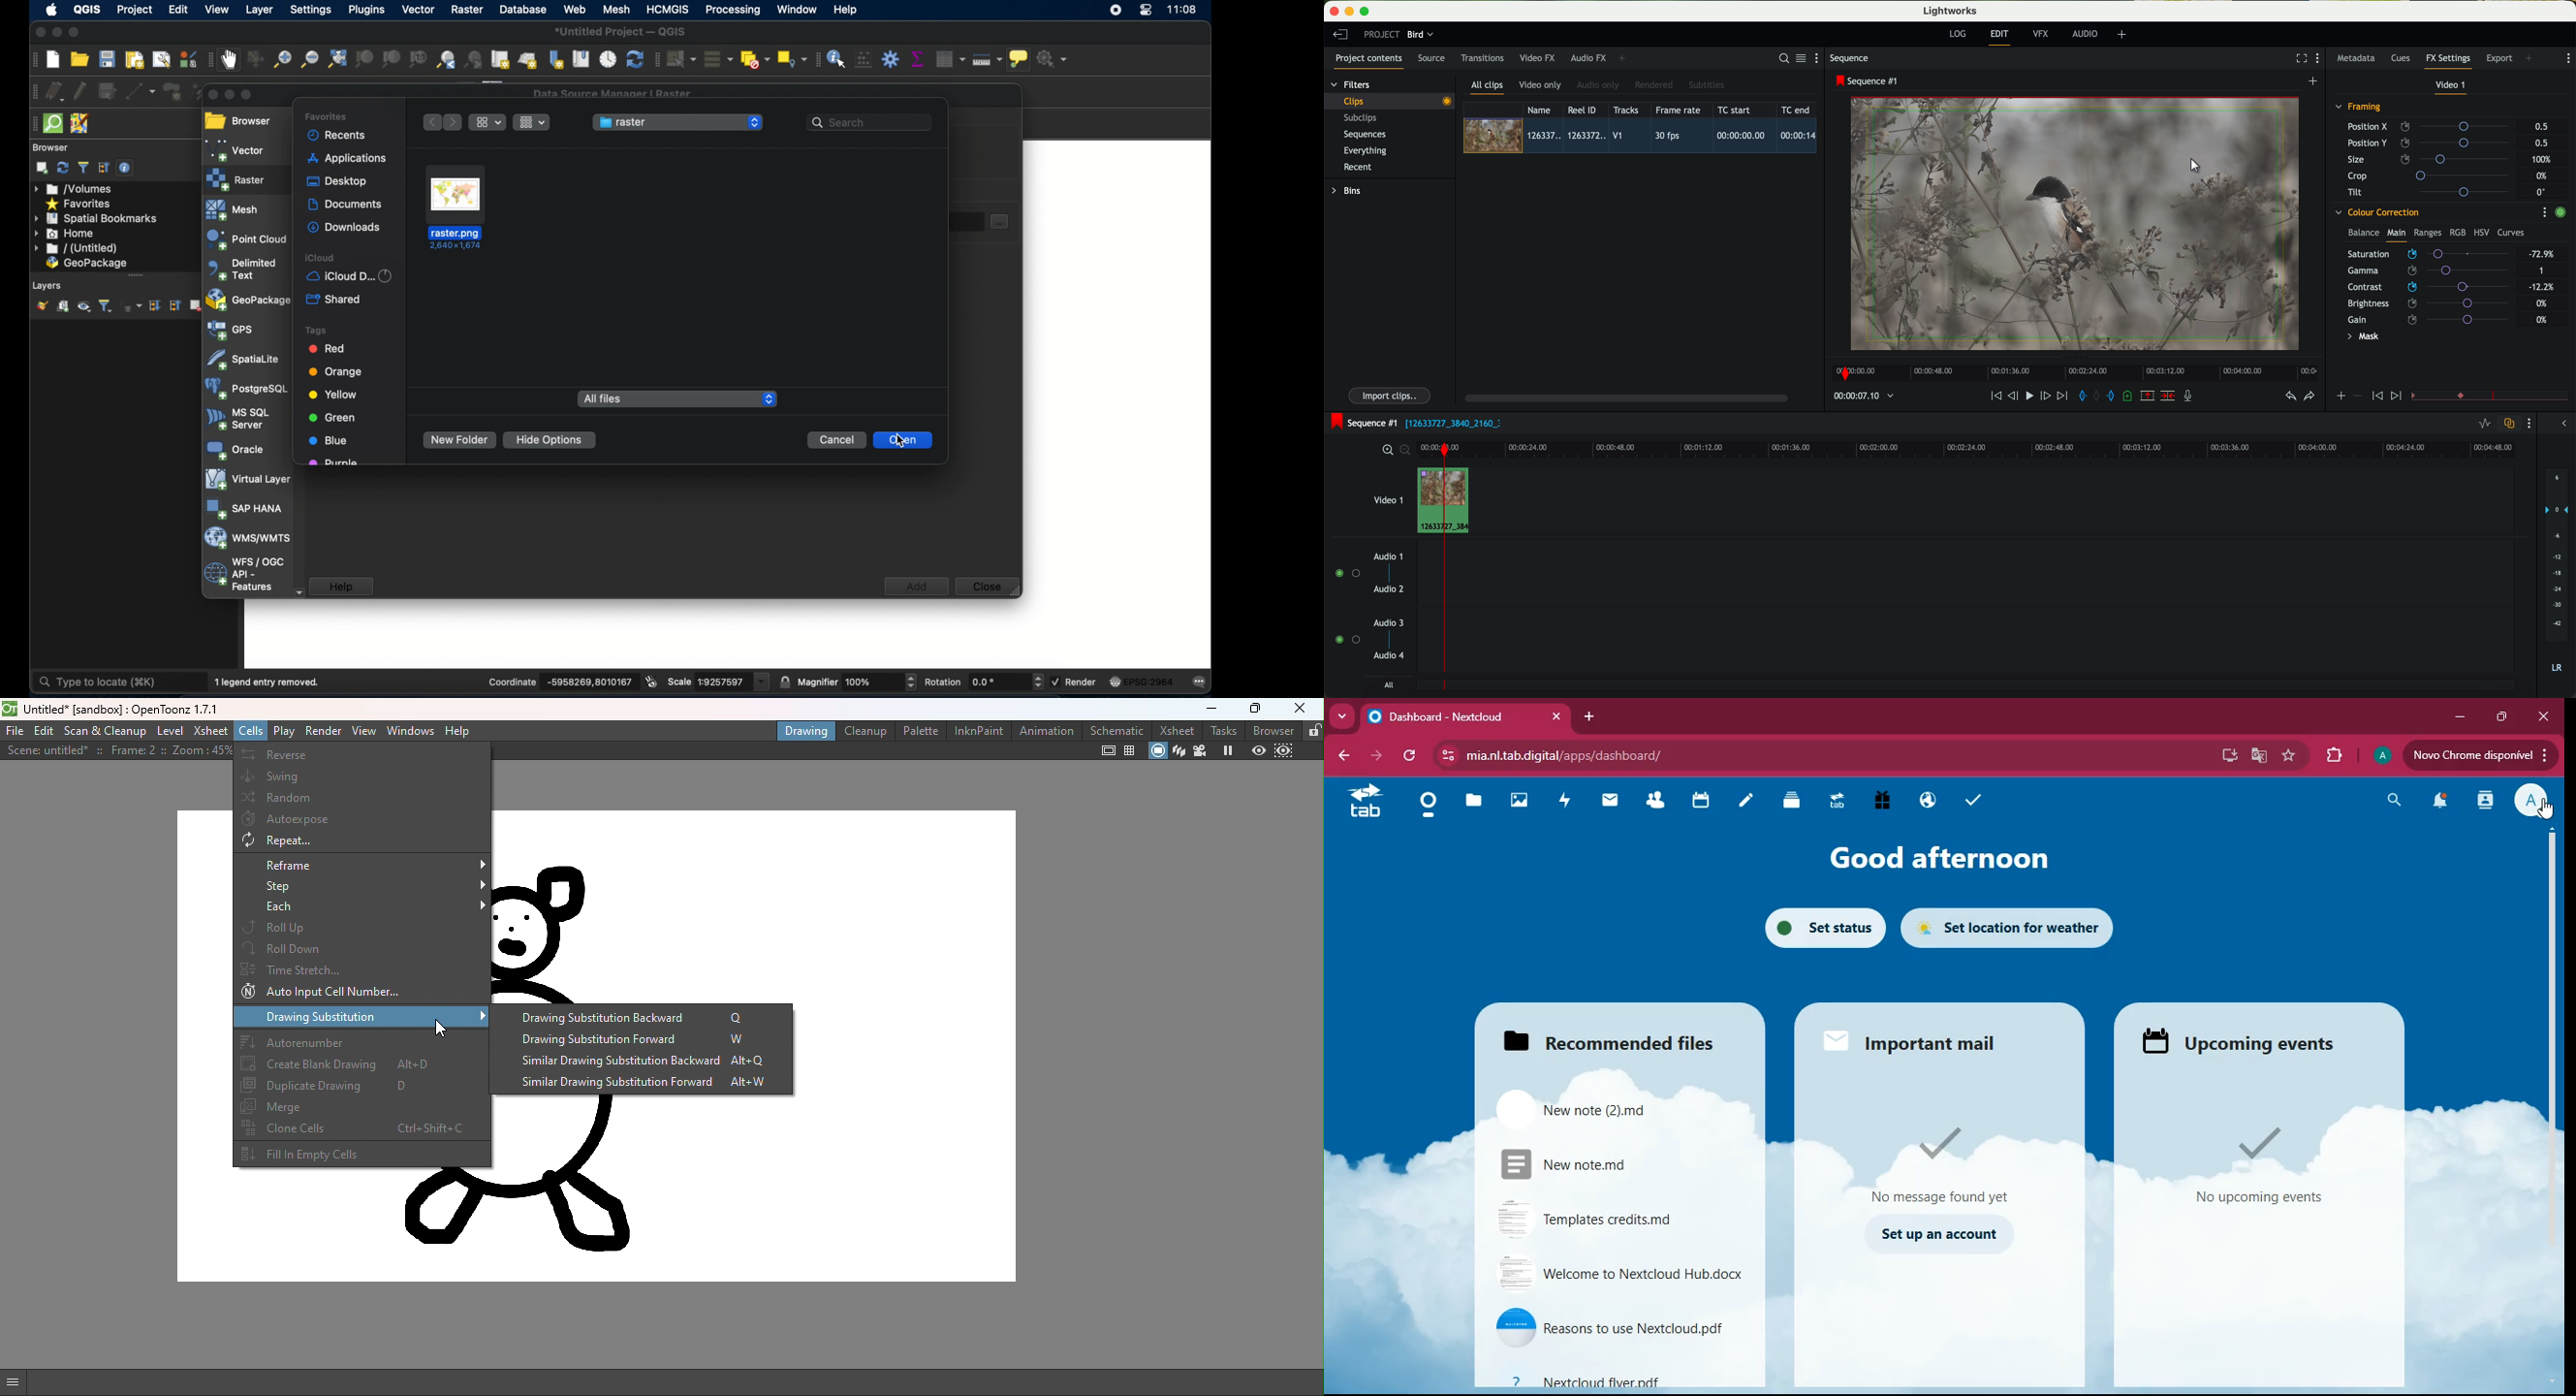 Image resolution: width=2576 pixels, height=1400 pixels. Describe the element at coordinates (1467, 501) in the screenshot. I see `drag video to video track 1` at that location.